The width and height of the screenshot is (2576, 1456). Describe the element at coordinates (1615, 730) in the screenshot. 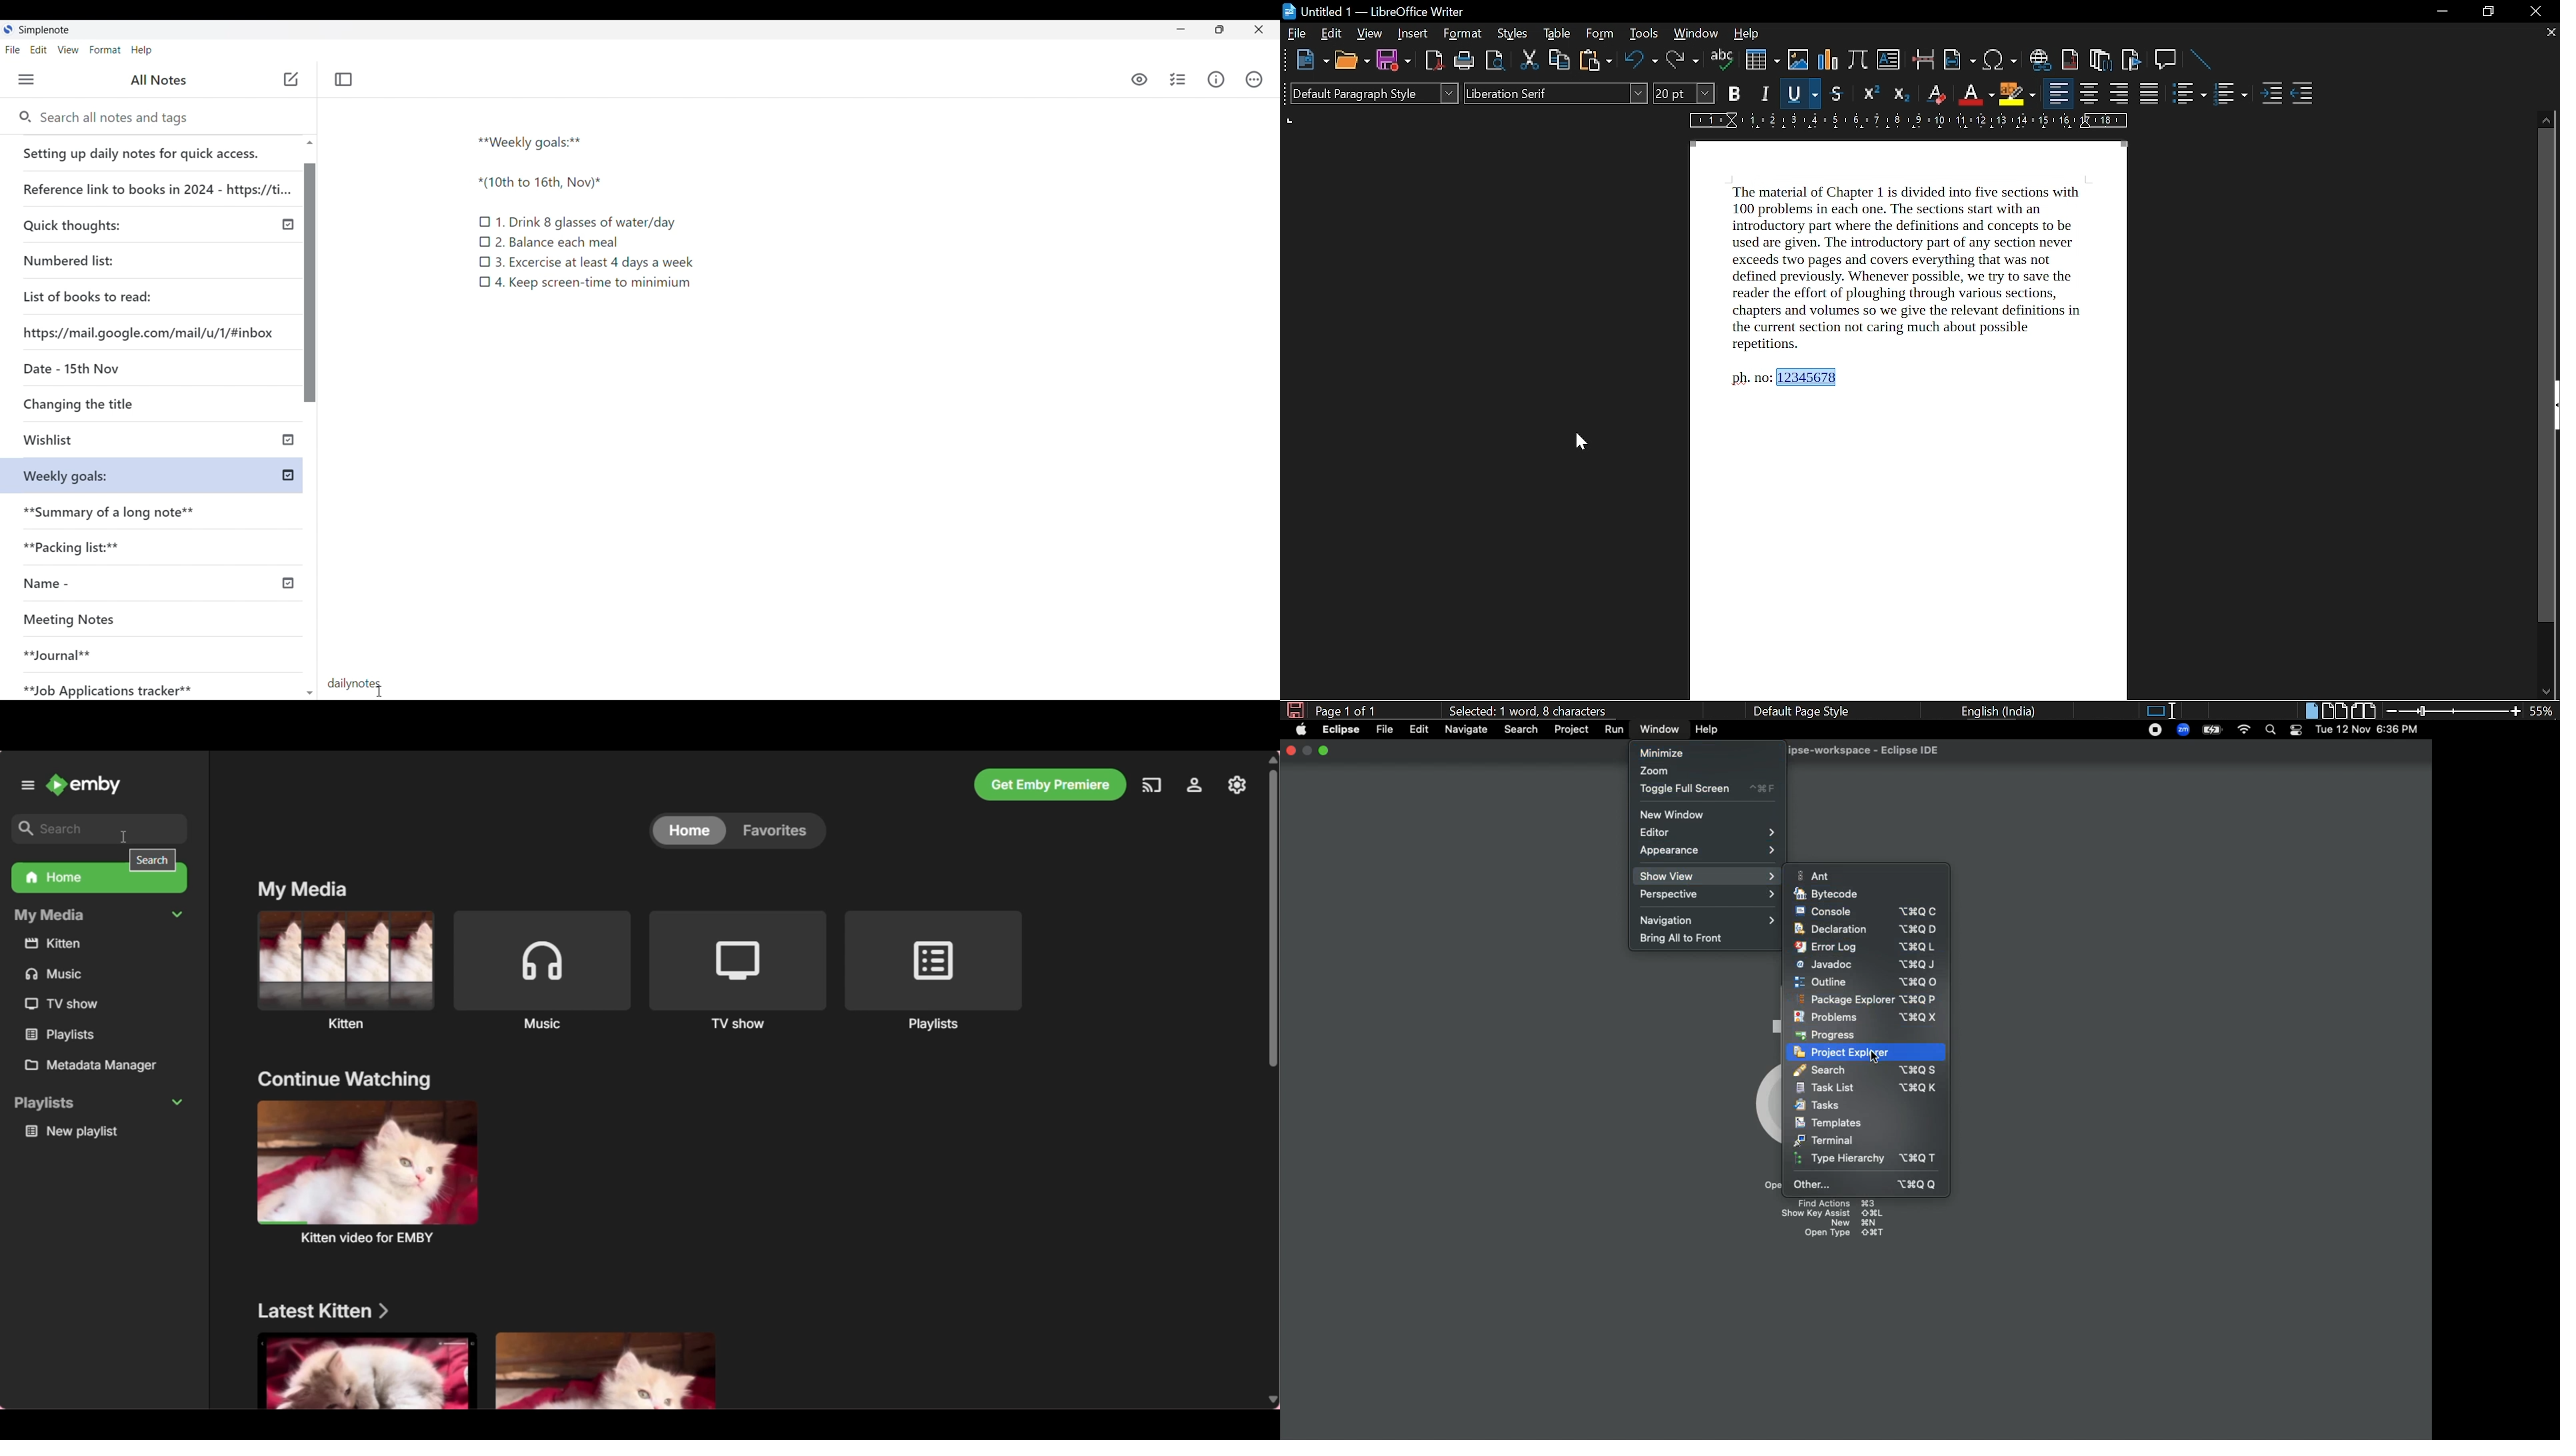

I see `Run` at that location.